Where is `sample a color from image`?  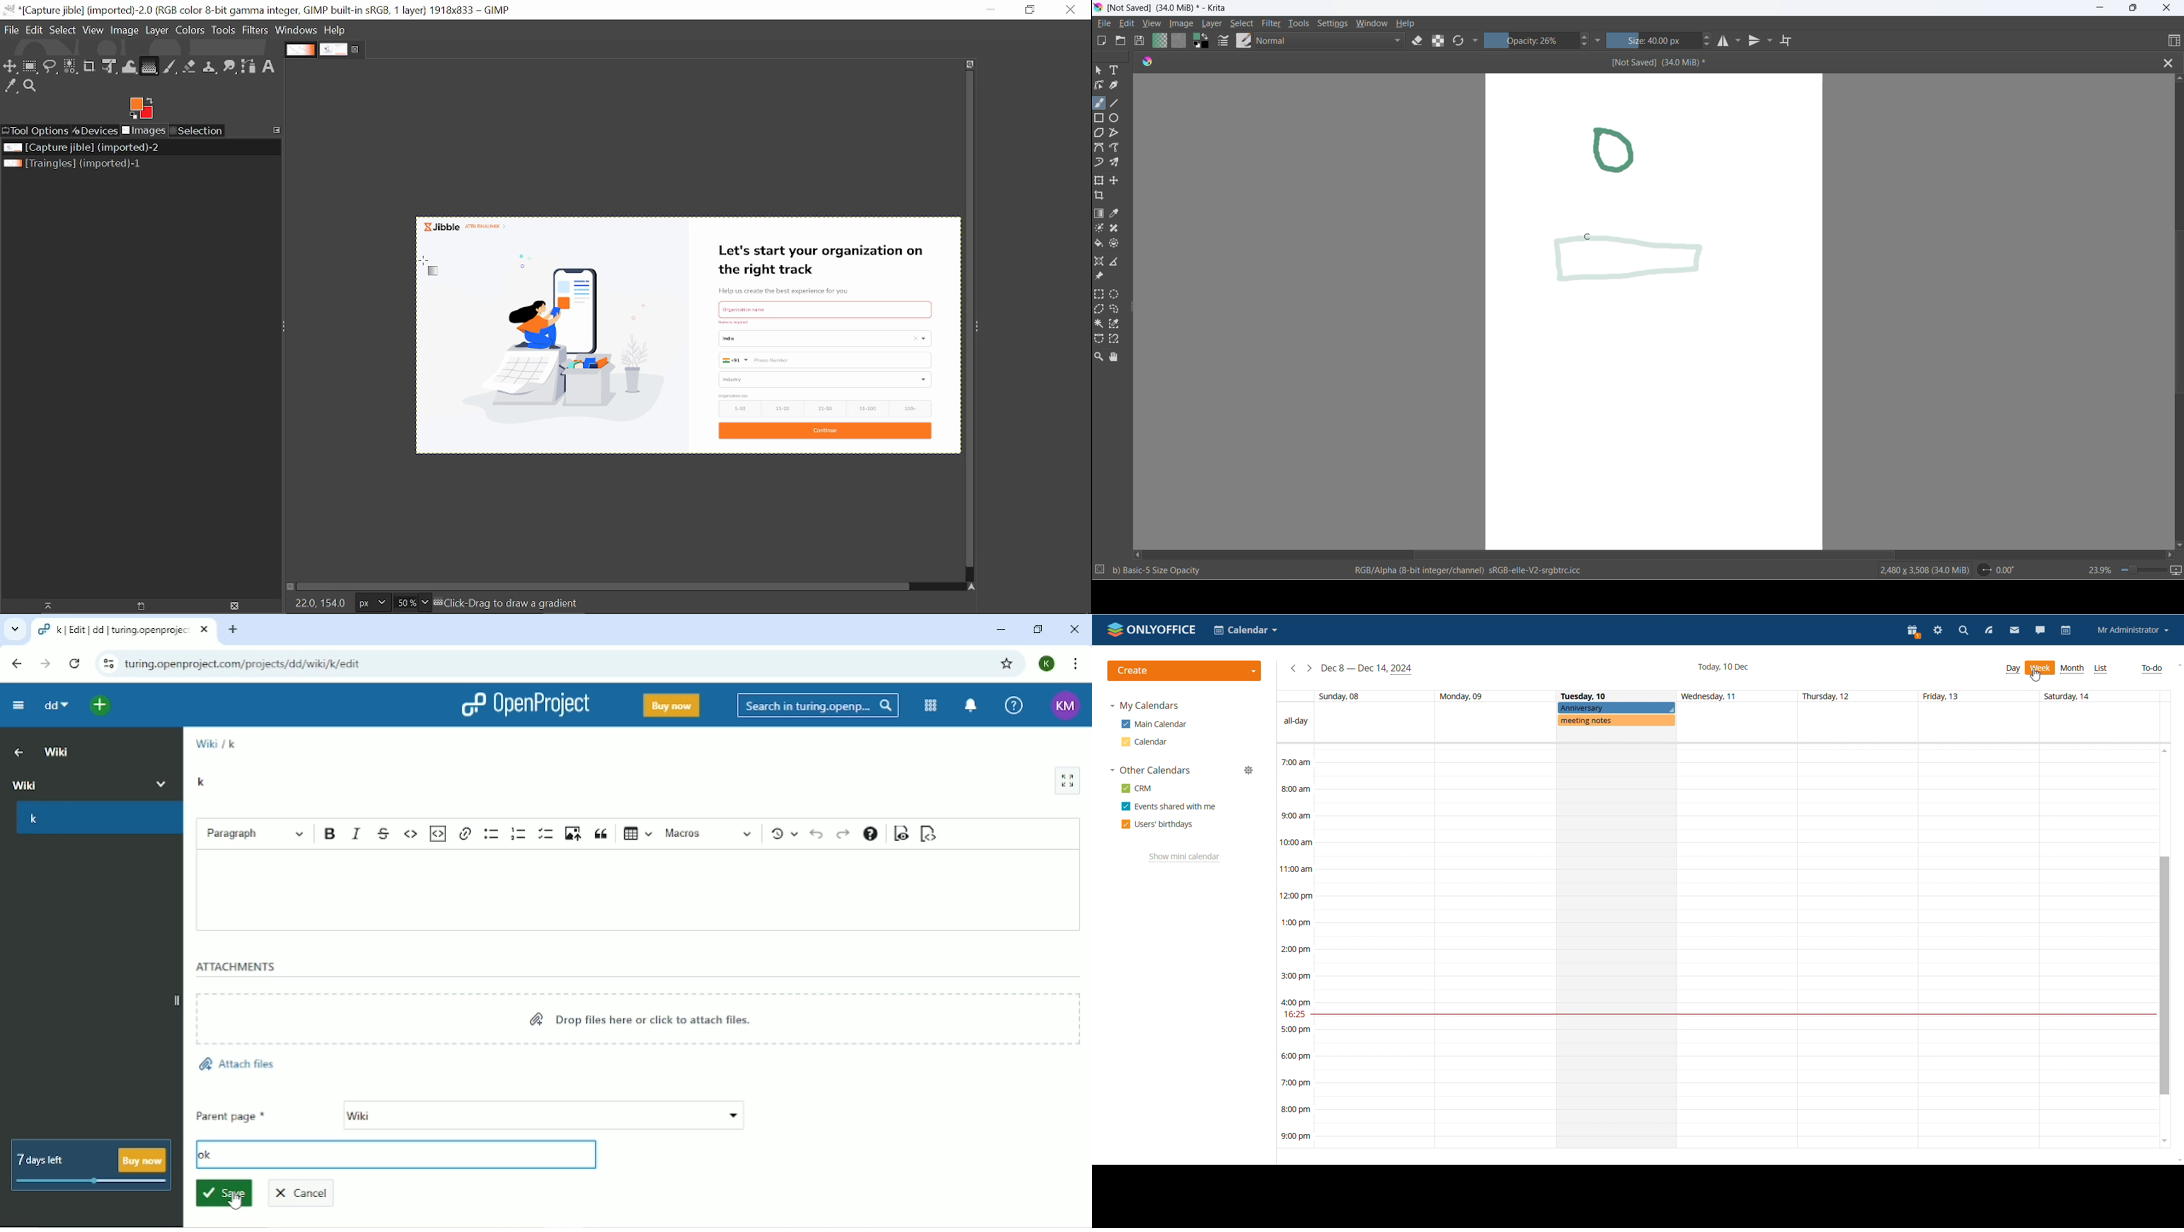
sample a color from image is located at coordinates (1116, 215).